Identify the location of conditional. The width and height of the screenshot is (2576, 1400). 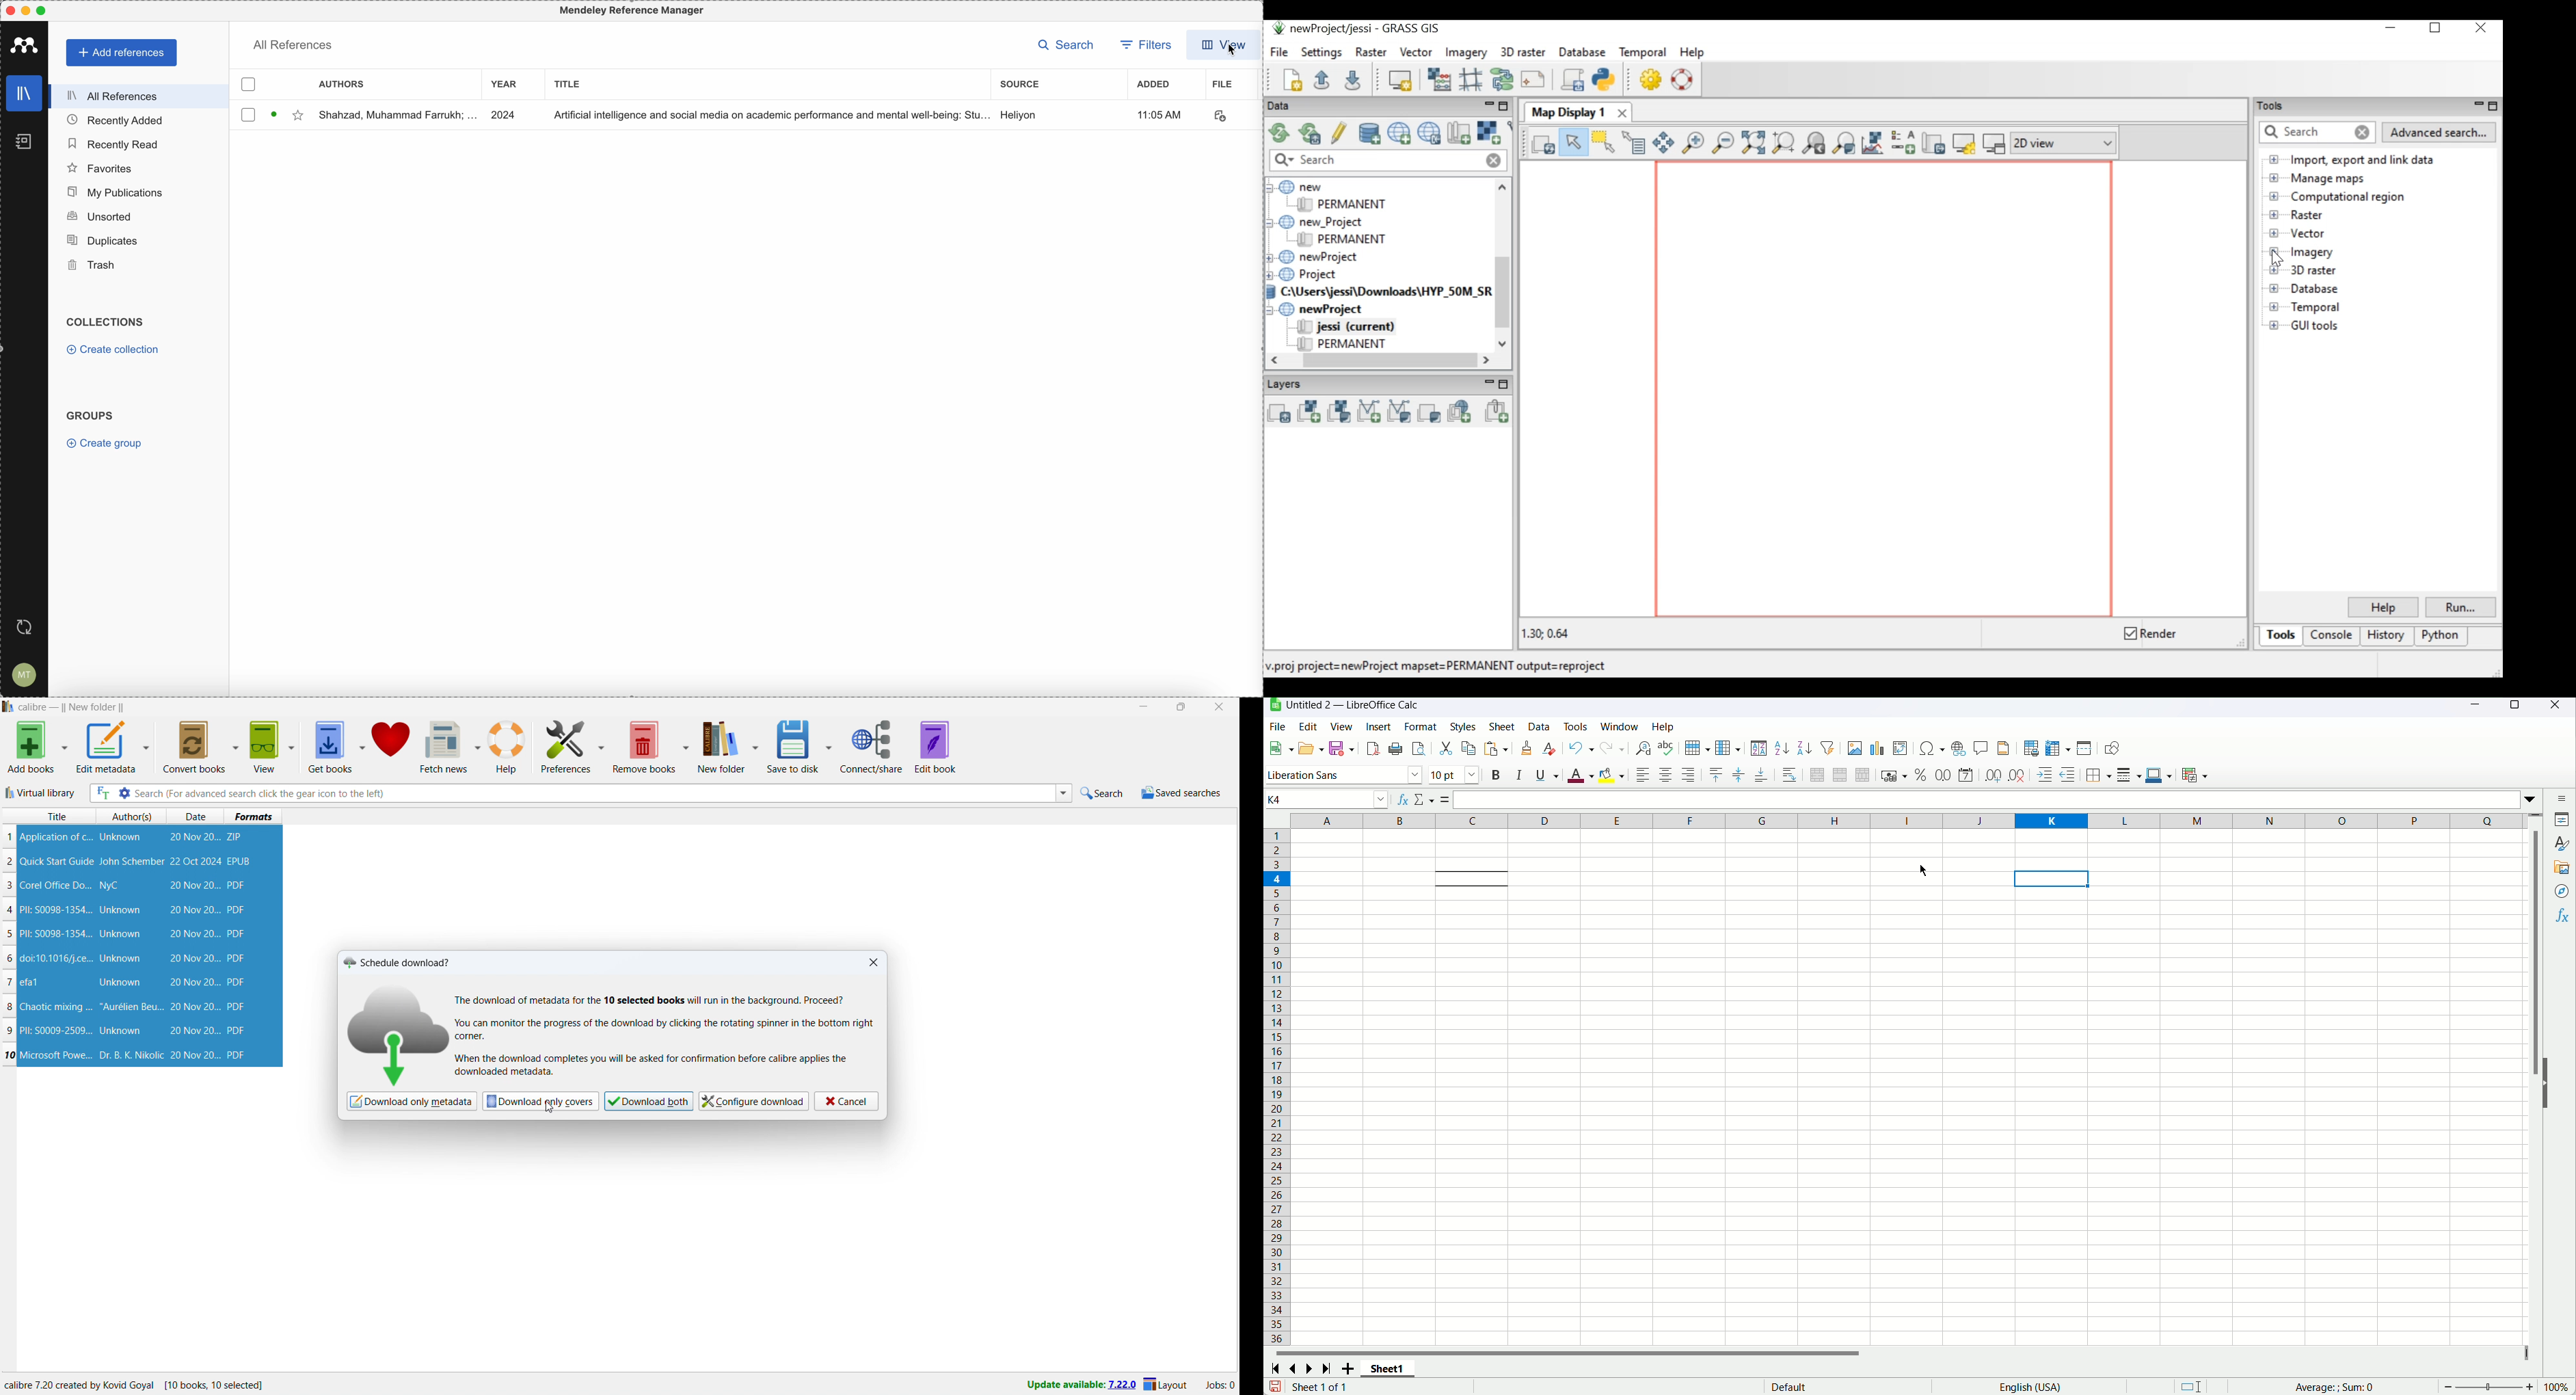
(2197, 774).